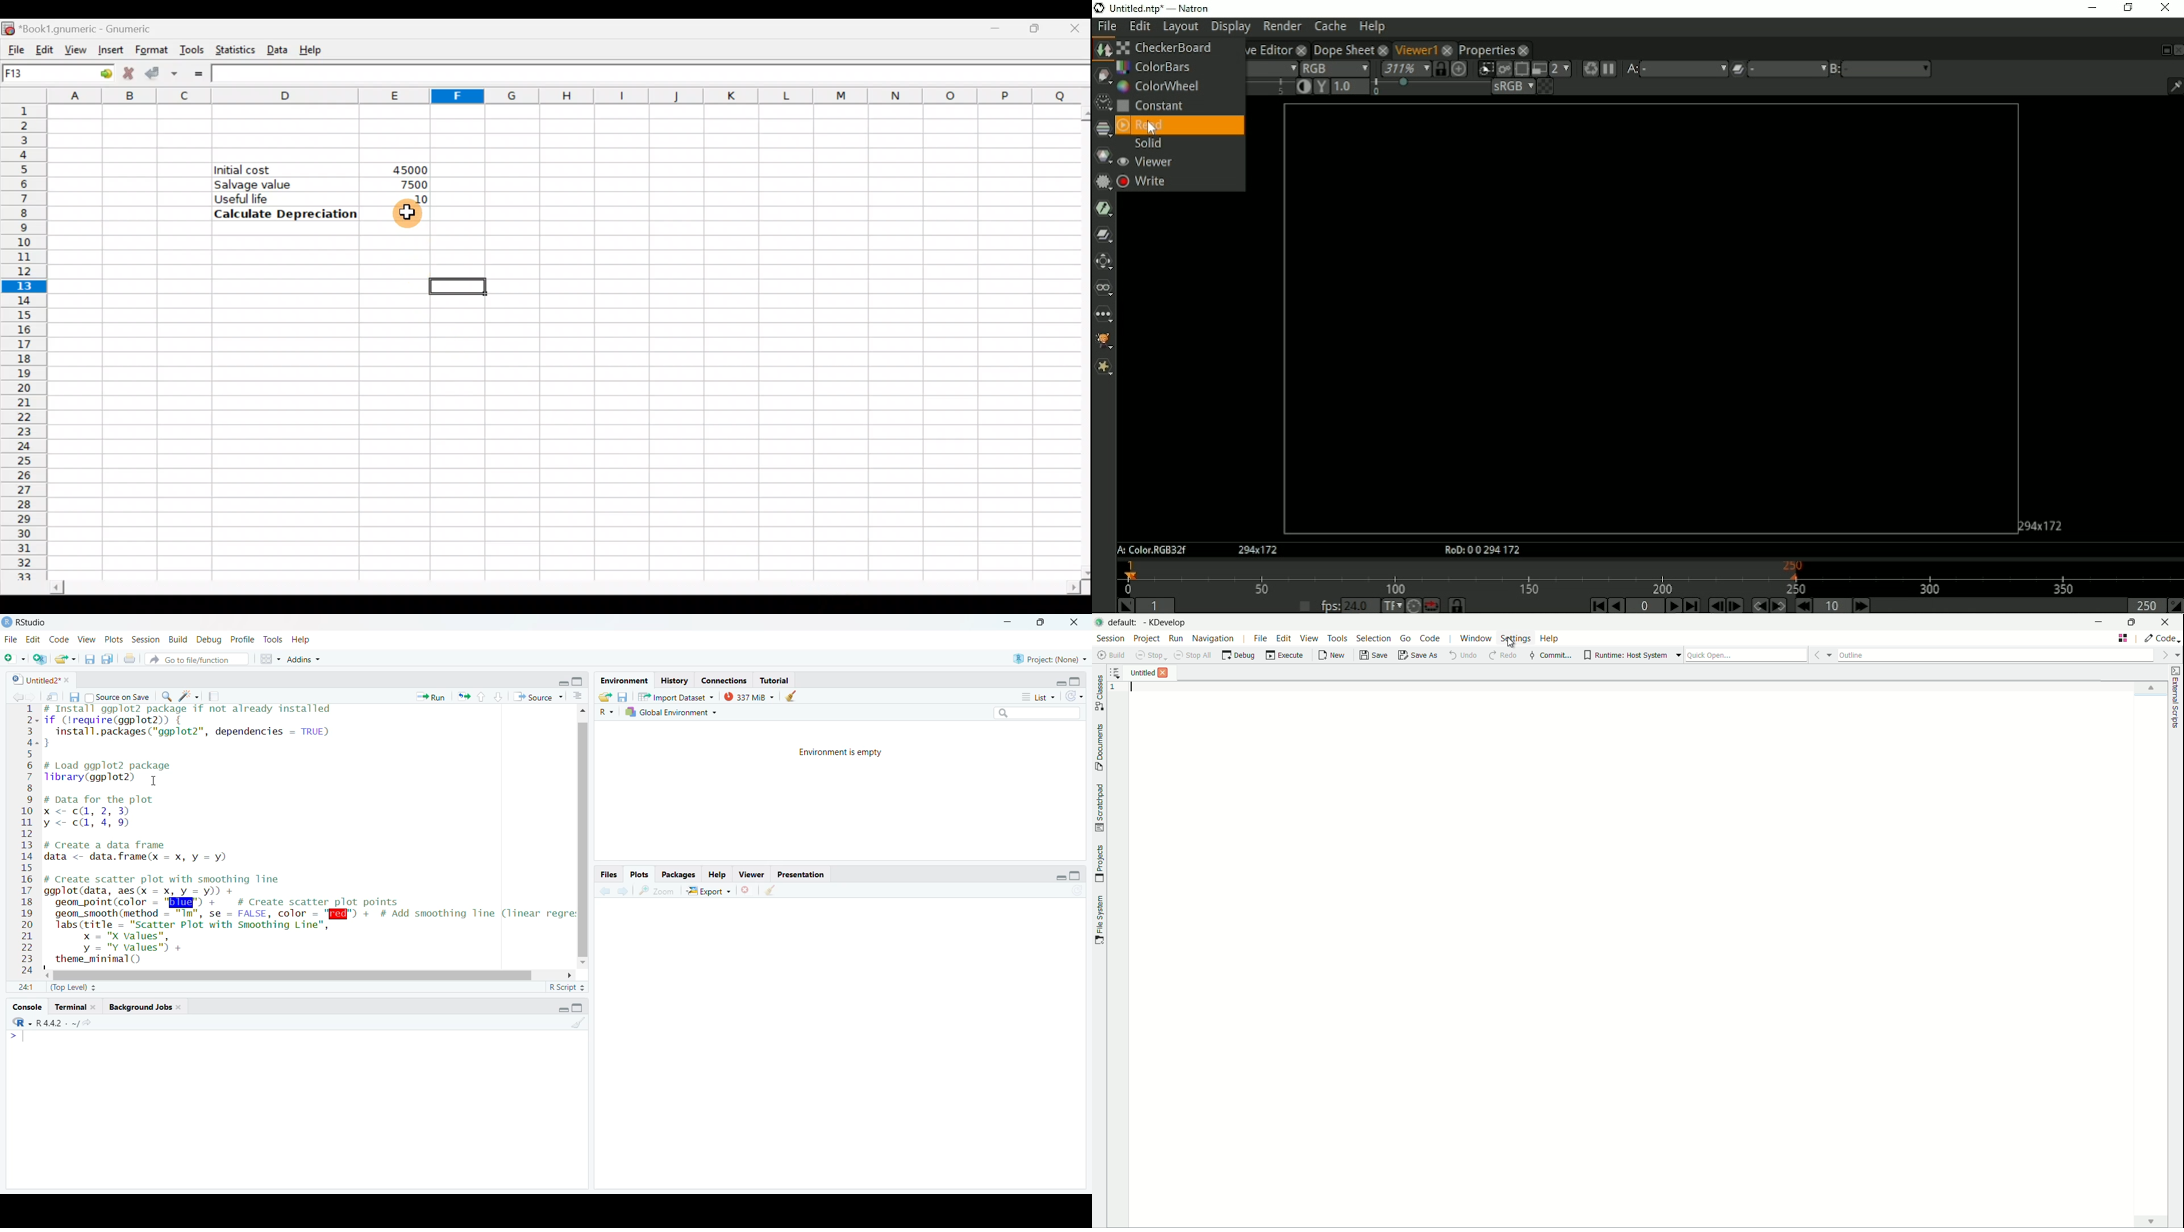 The width and height of the screenshot is (2184, 1232). I want to click on  Plots, so click(112, 640).